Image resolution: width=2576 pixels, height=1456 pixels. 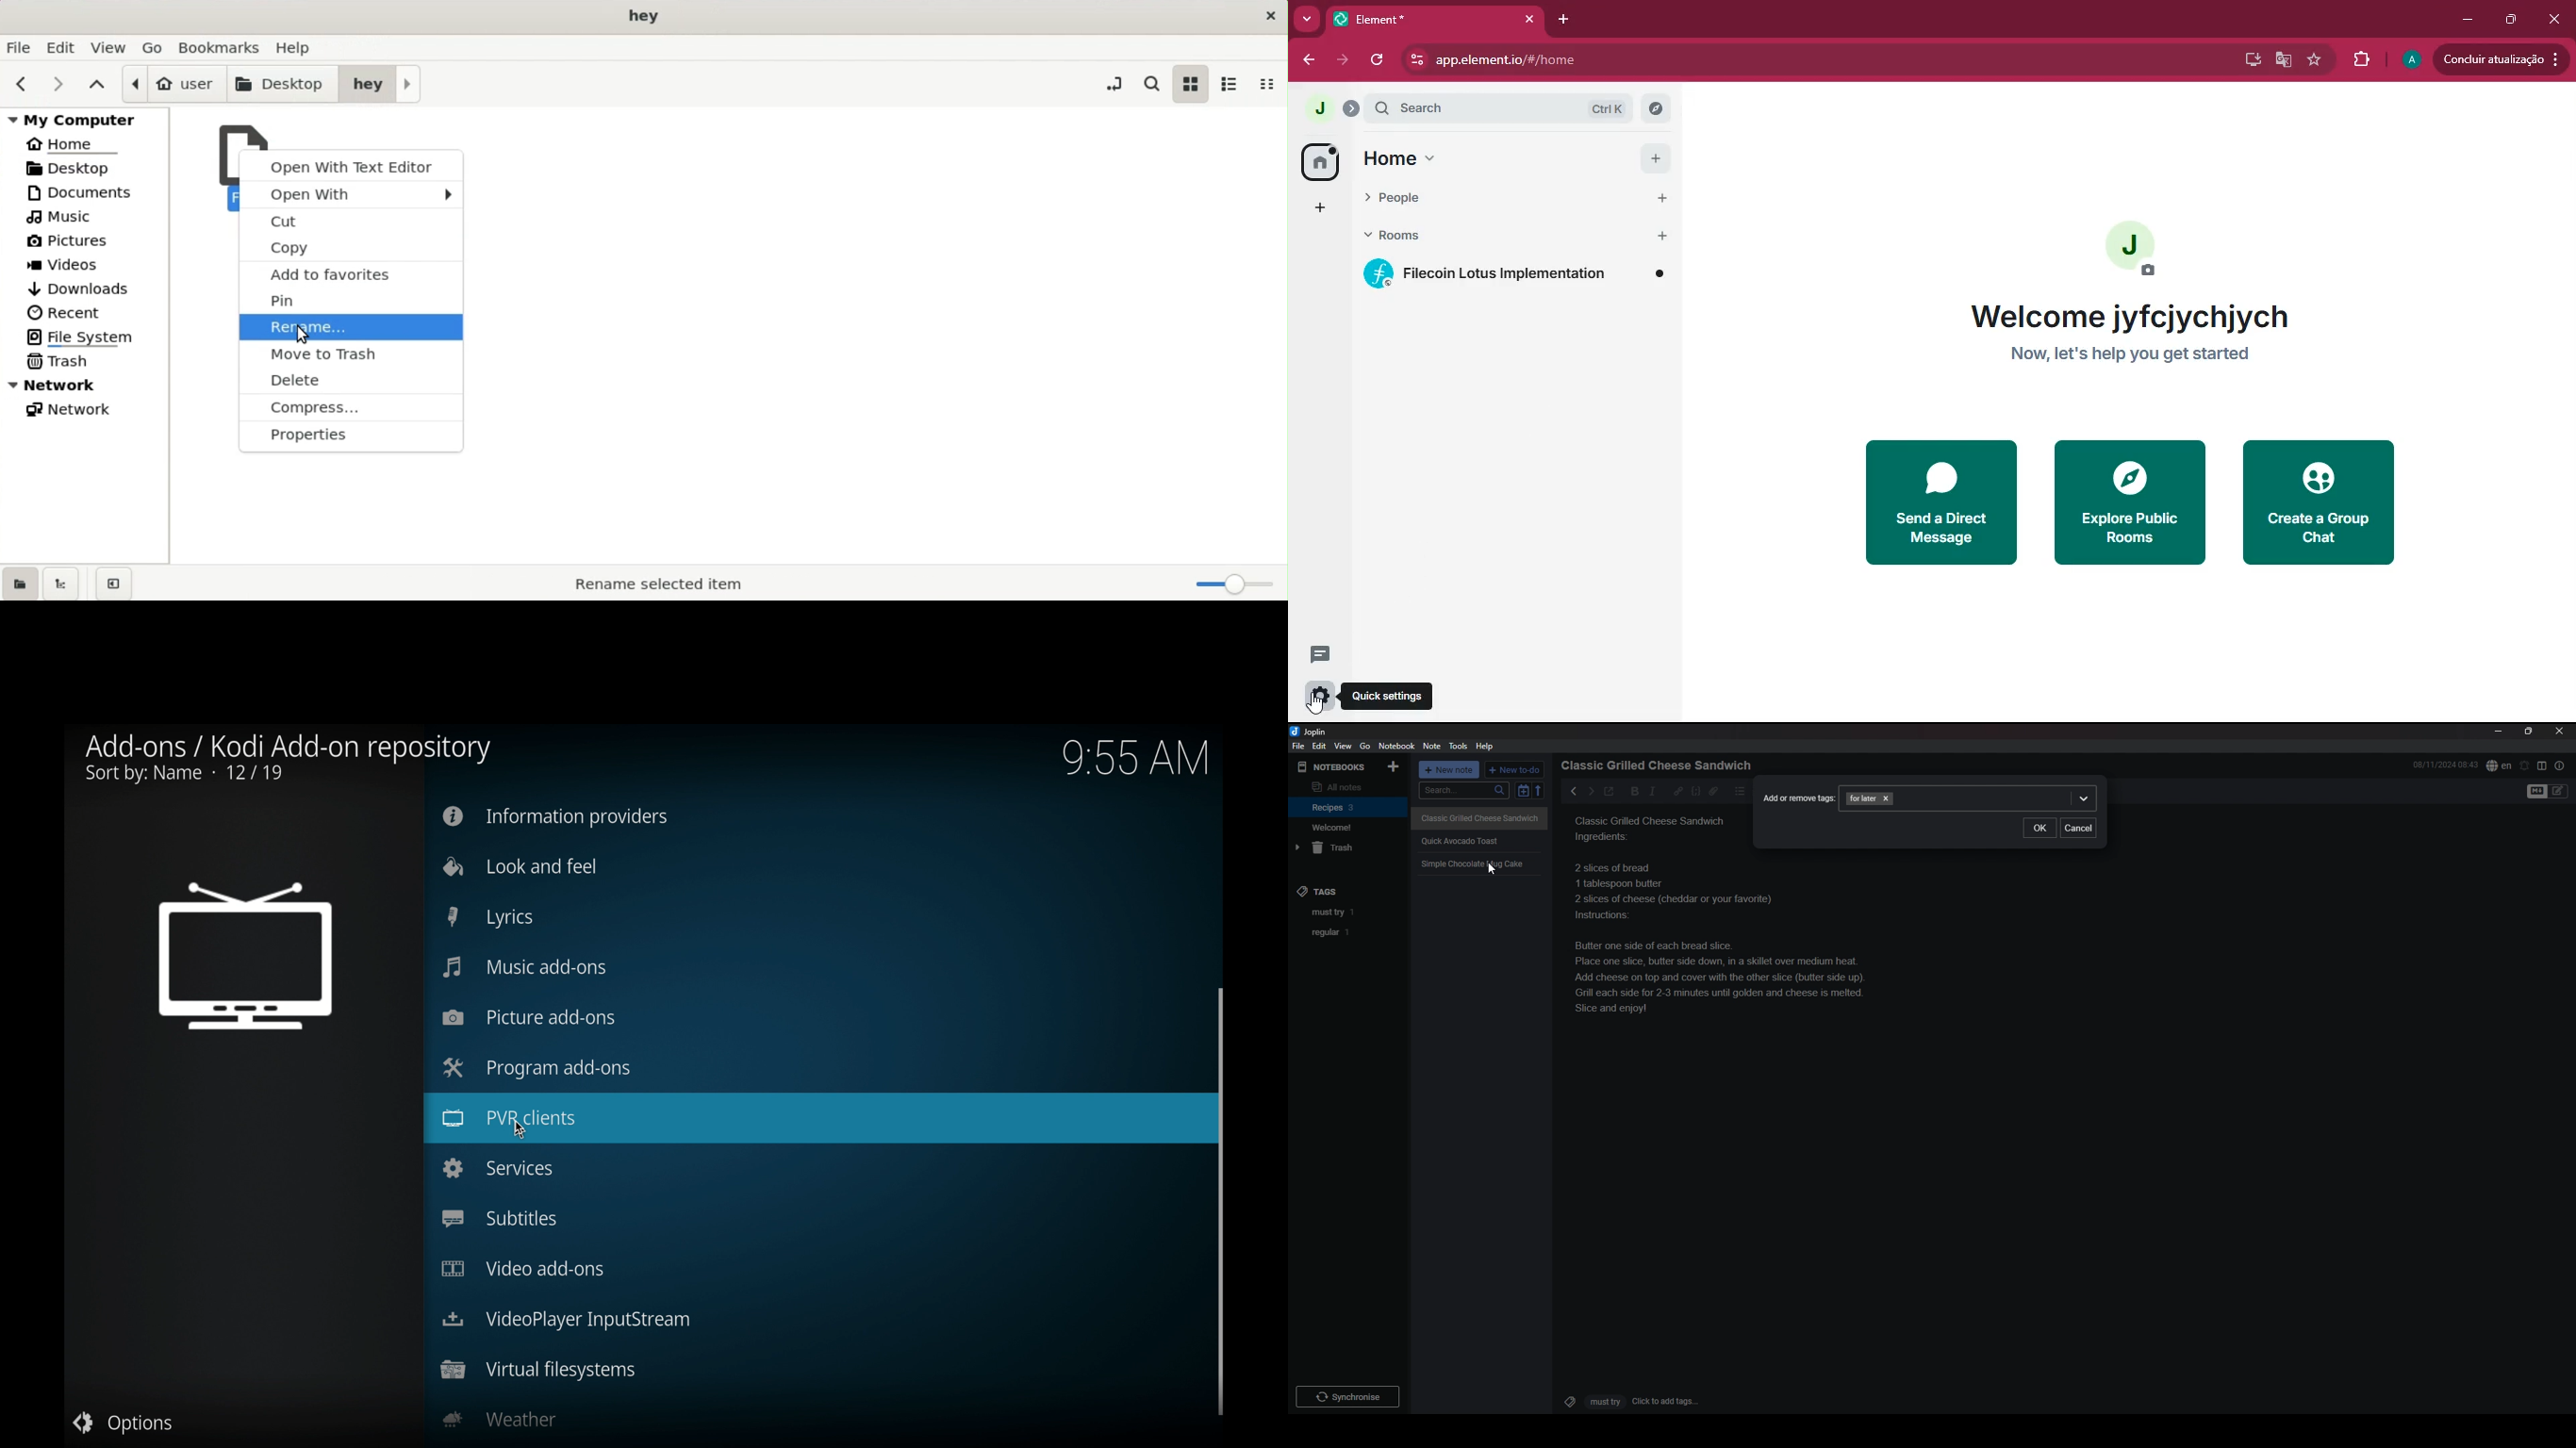 What do you see at coordinates (303, 335) in the screenshot?
I see `cursor` at bounding box center [303, 335].